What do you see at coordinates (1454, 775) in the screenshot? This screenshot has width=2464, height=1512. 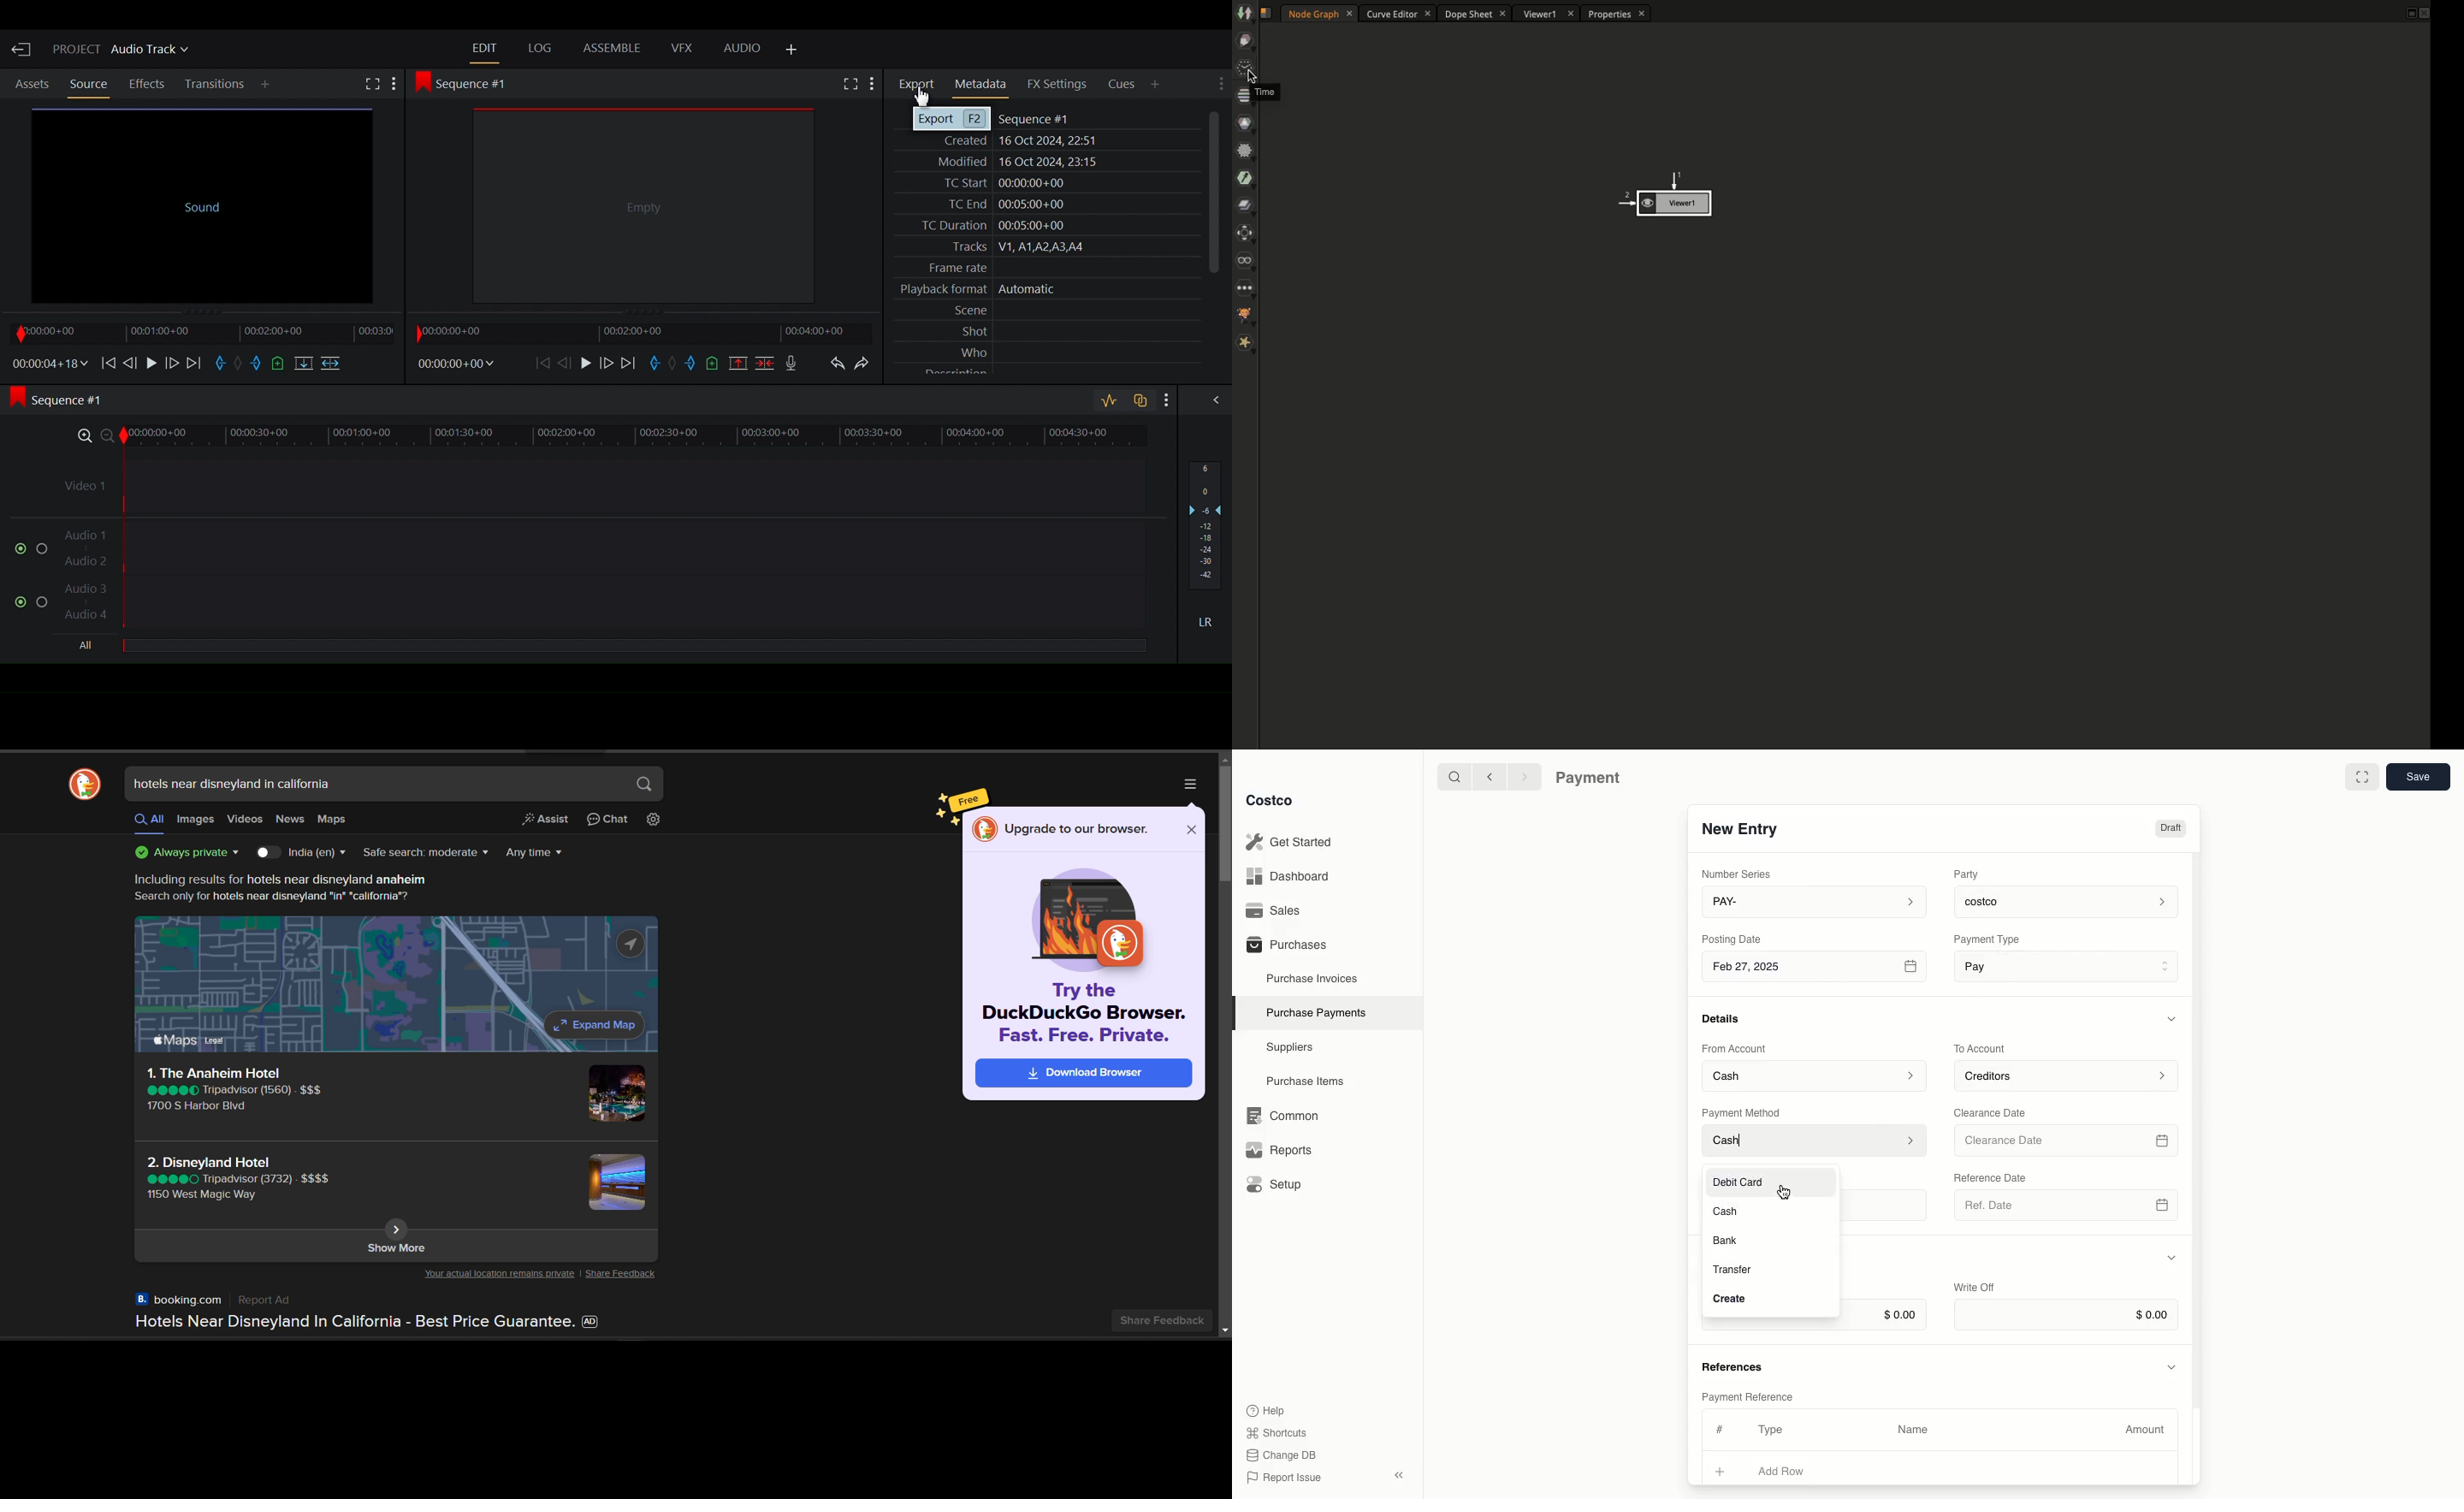 I see `Search` at bounding box center [1454, 775].